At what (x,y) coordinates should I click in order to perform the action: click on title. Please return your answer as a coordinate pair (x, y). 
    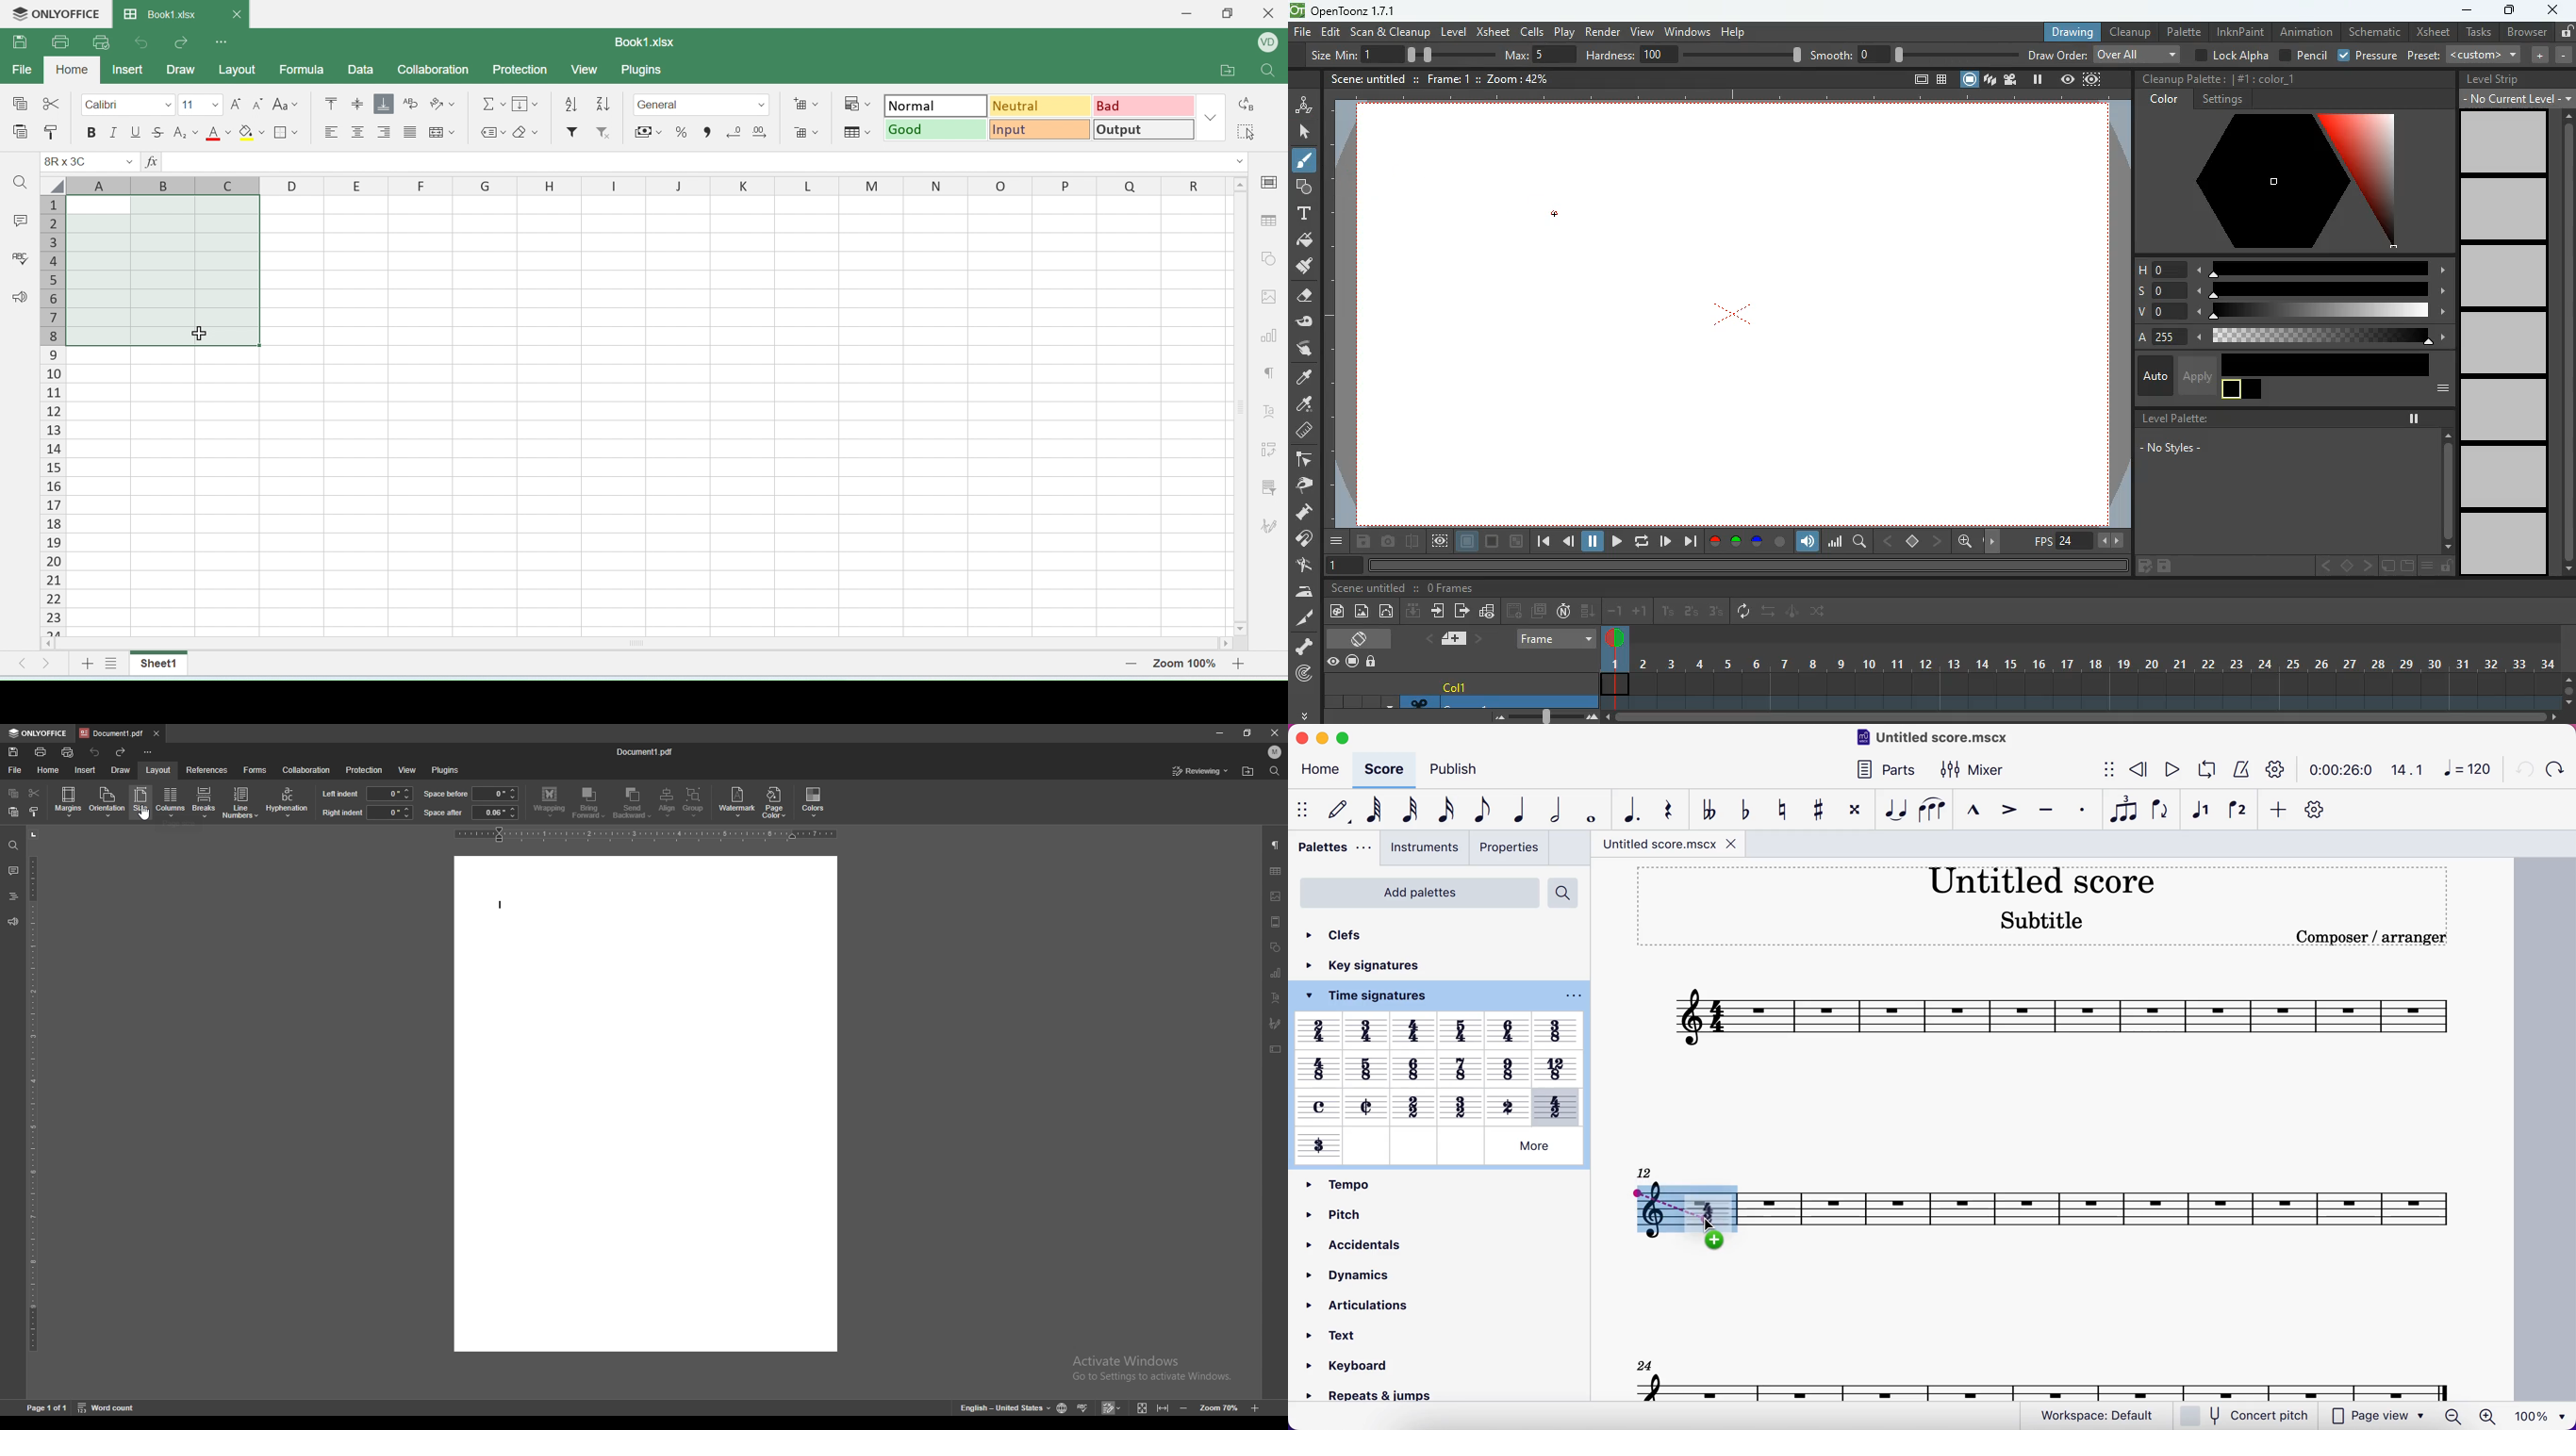
    Looking at the image, I should click on (1666, 845).